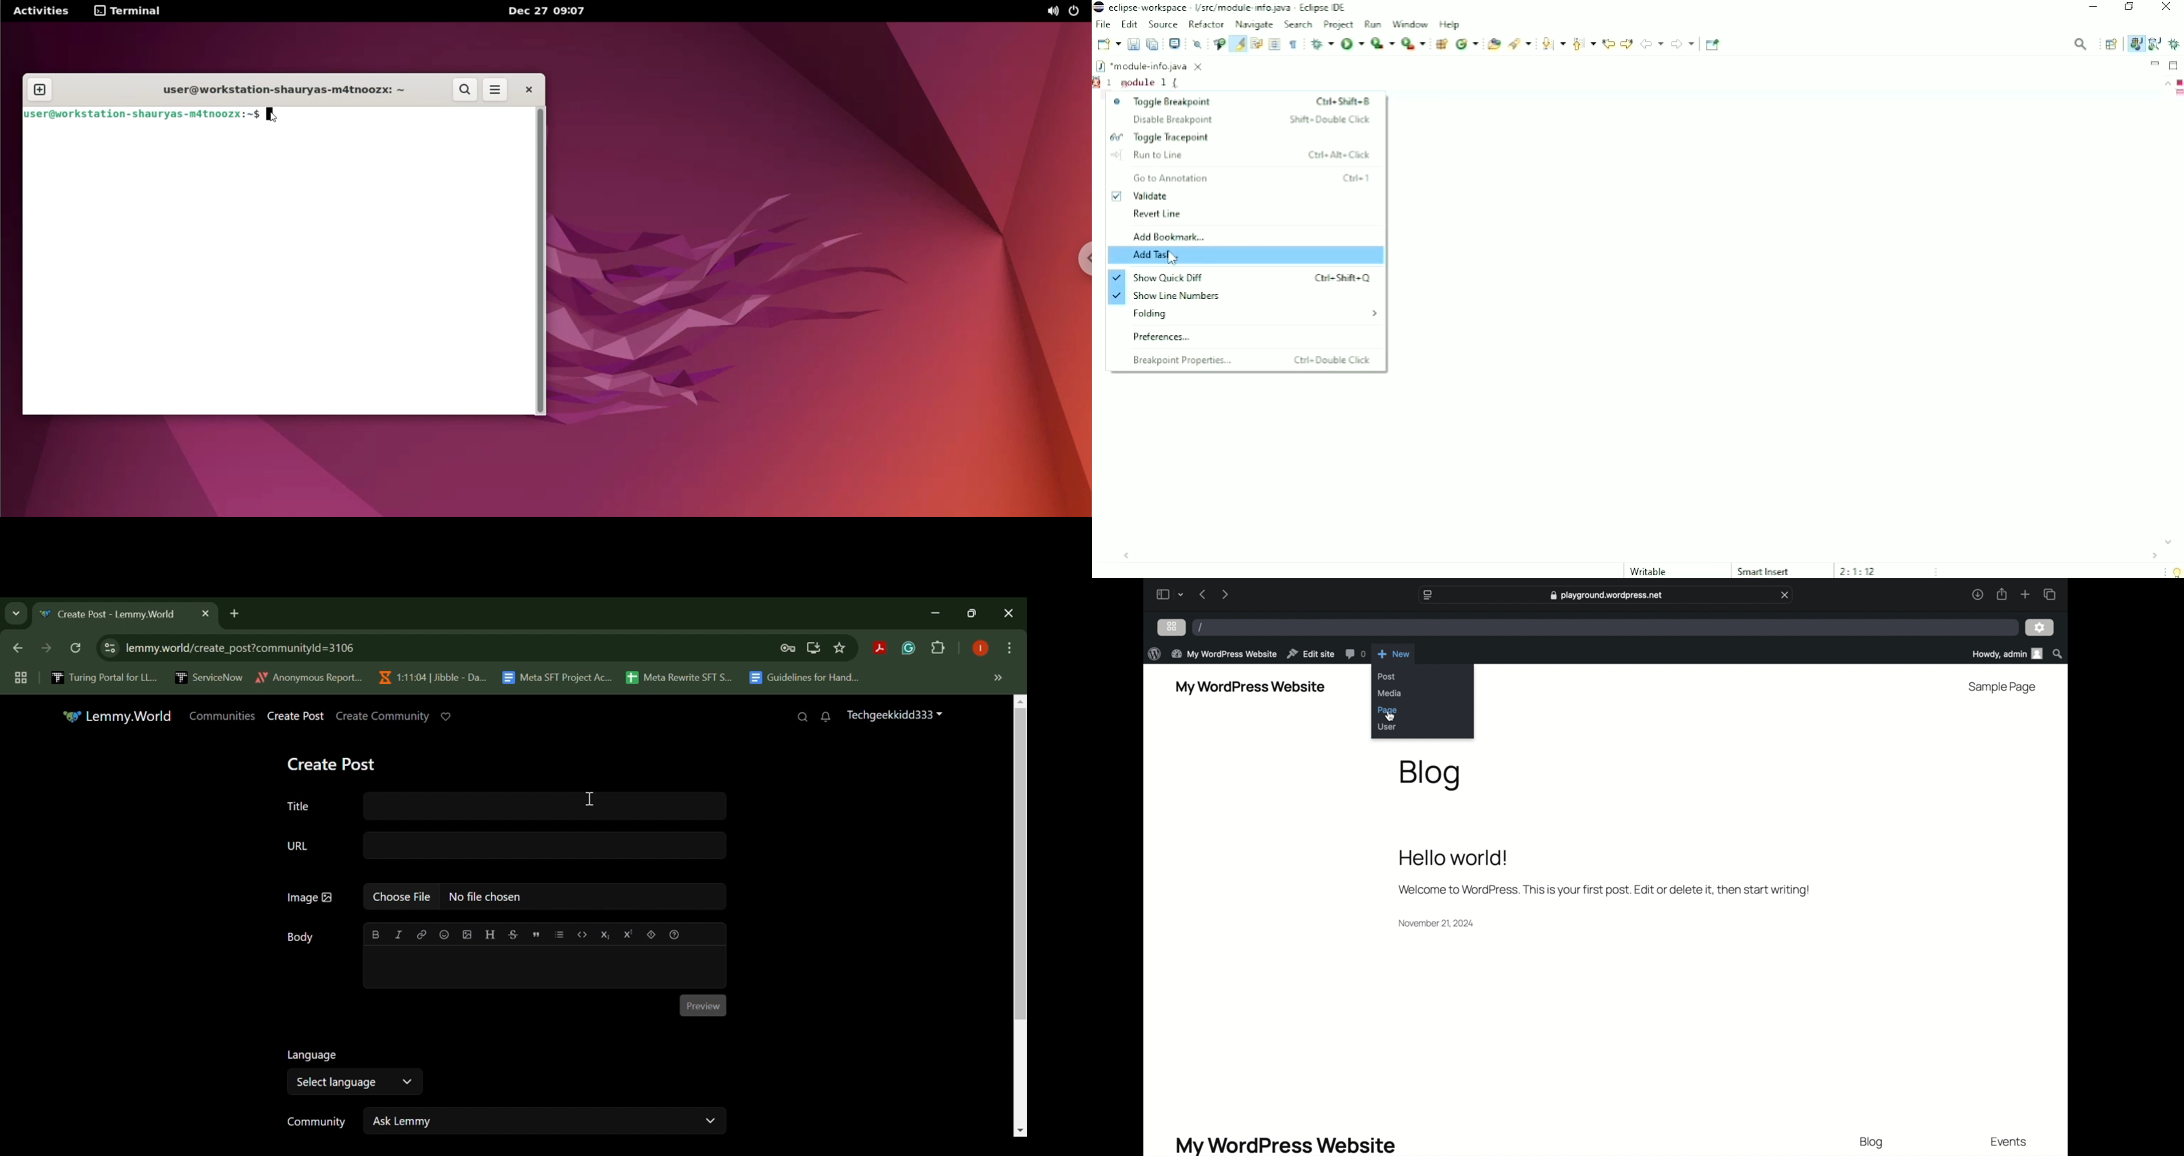 Image resolution: width=2184 pixels, height=1176 pixels. Describe the element at coordinates (313, 1122) in the screenshot. I see `Community` at that location.